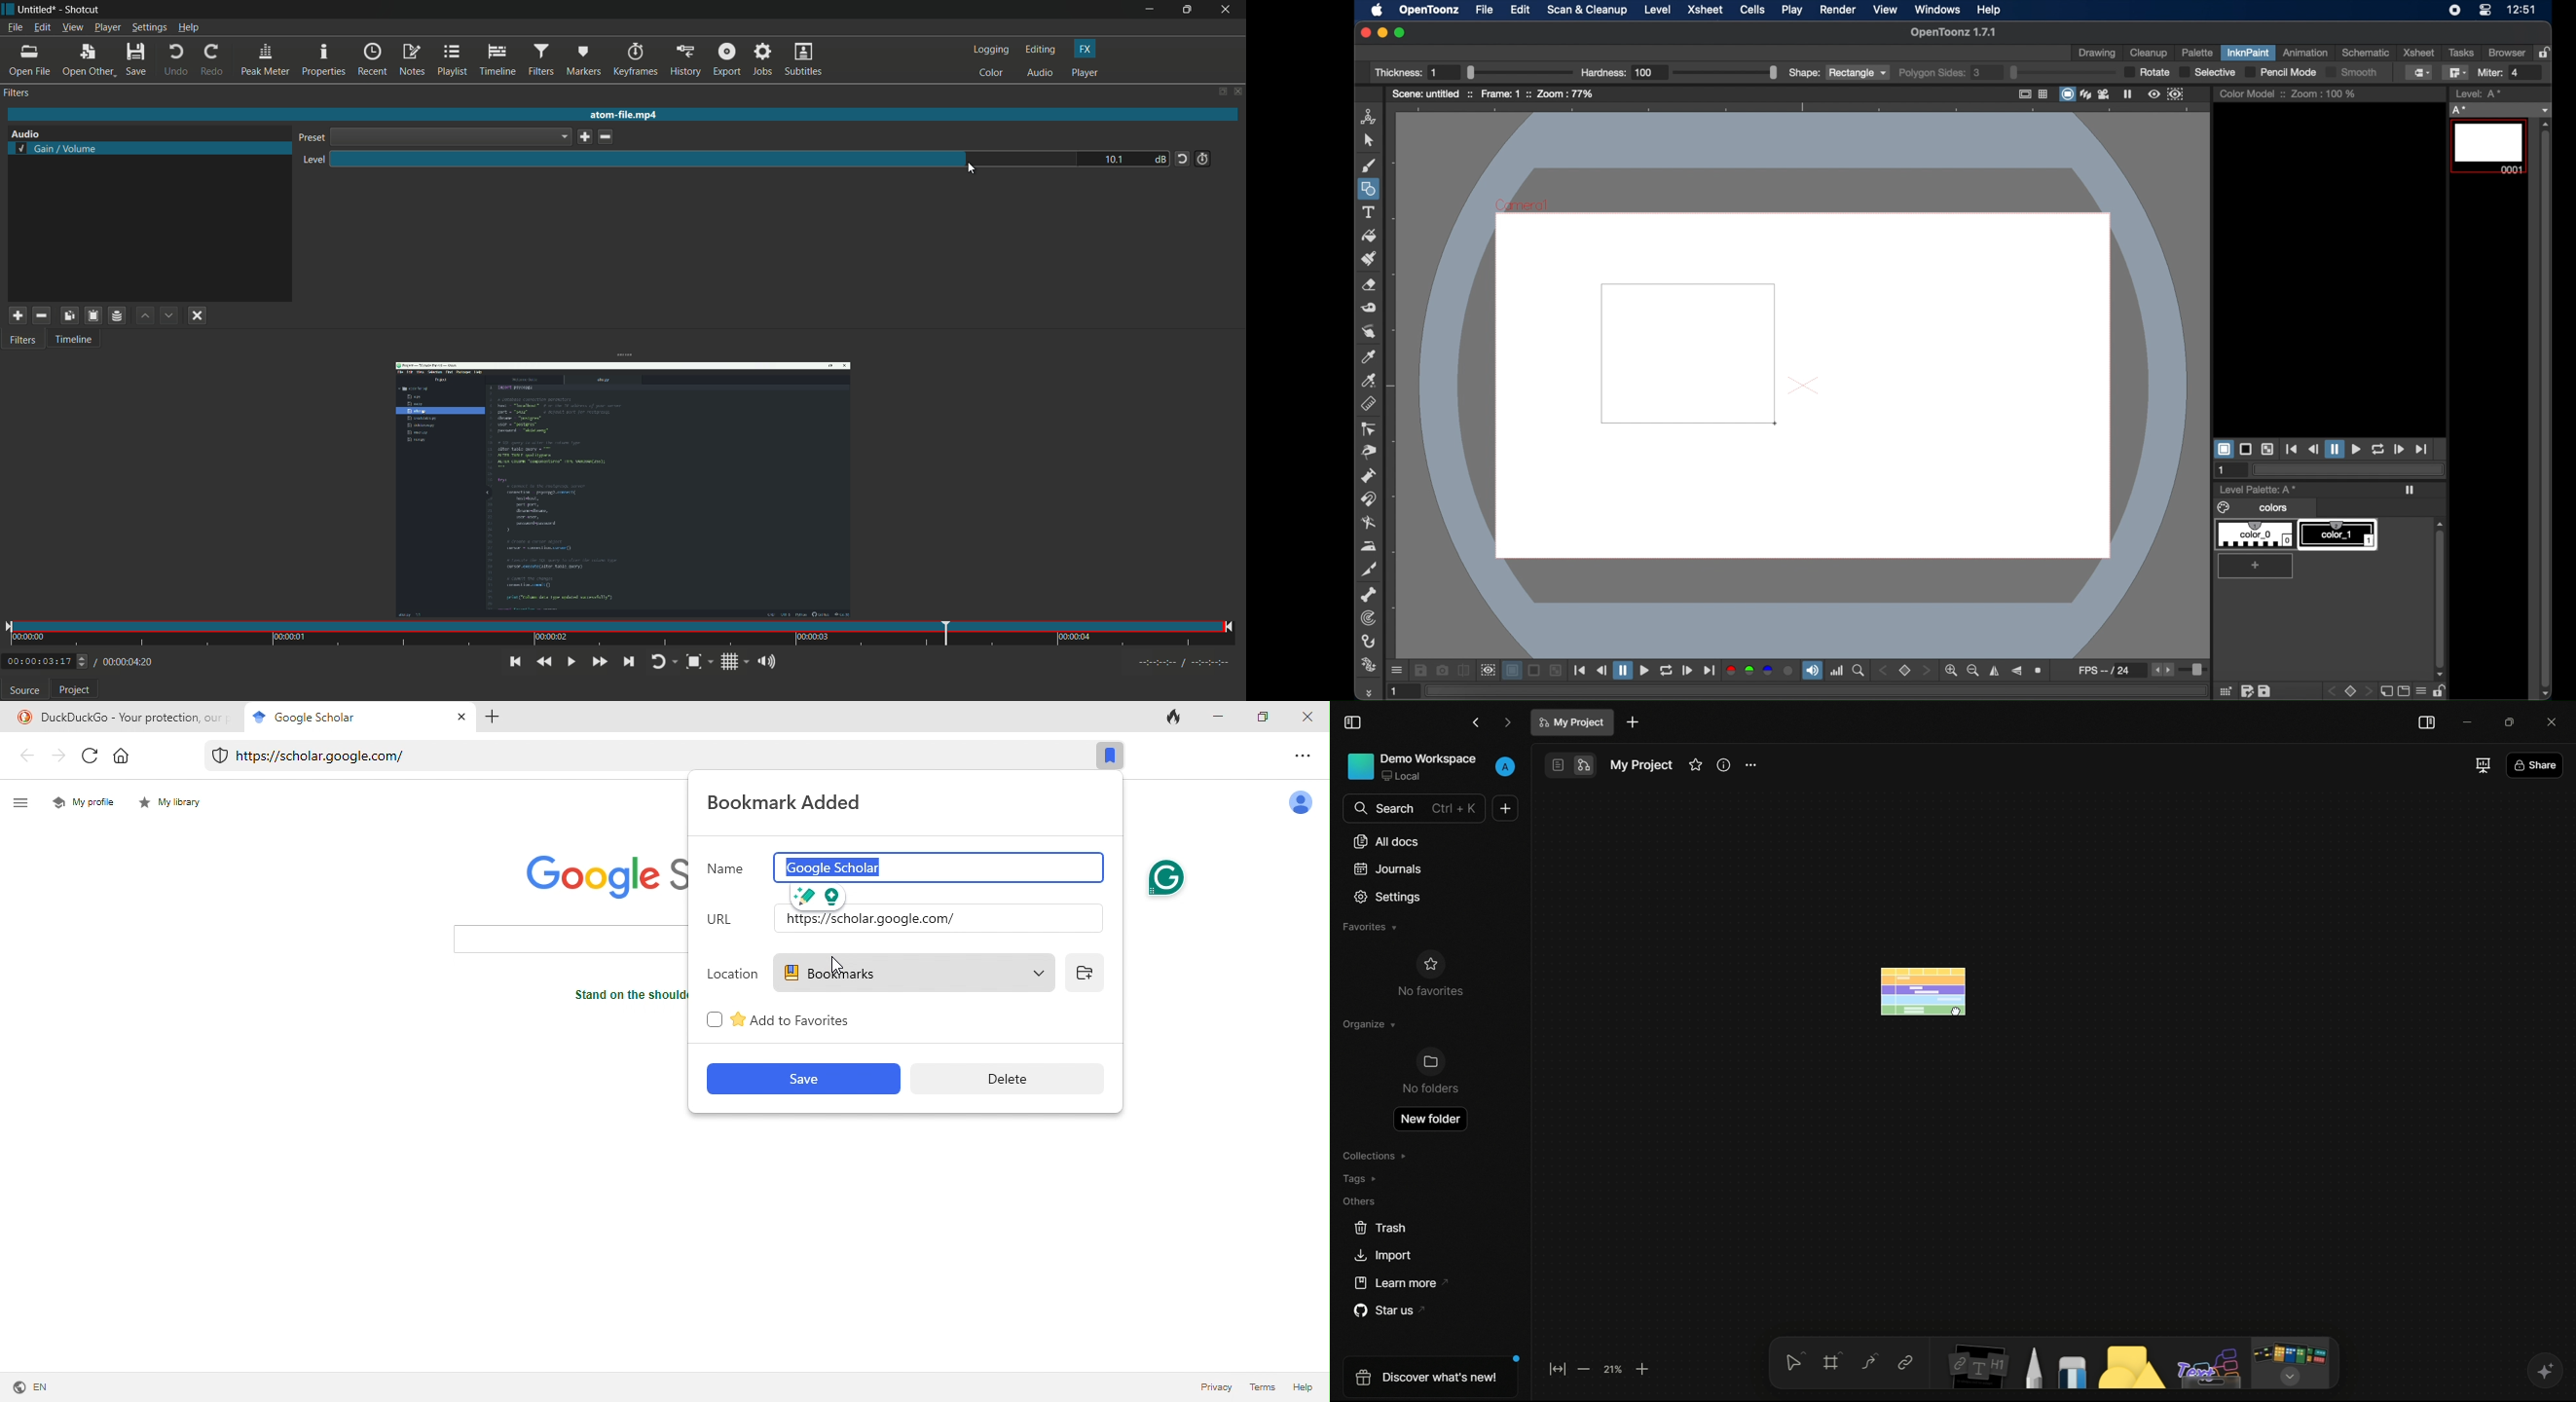 The width and height of the screenshot is (2576, 1428). What do you see at coordinates (1385, 1257) in the screenshot?
I see `import` at bounding box center [1385, 1257].